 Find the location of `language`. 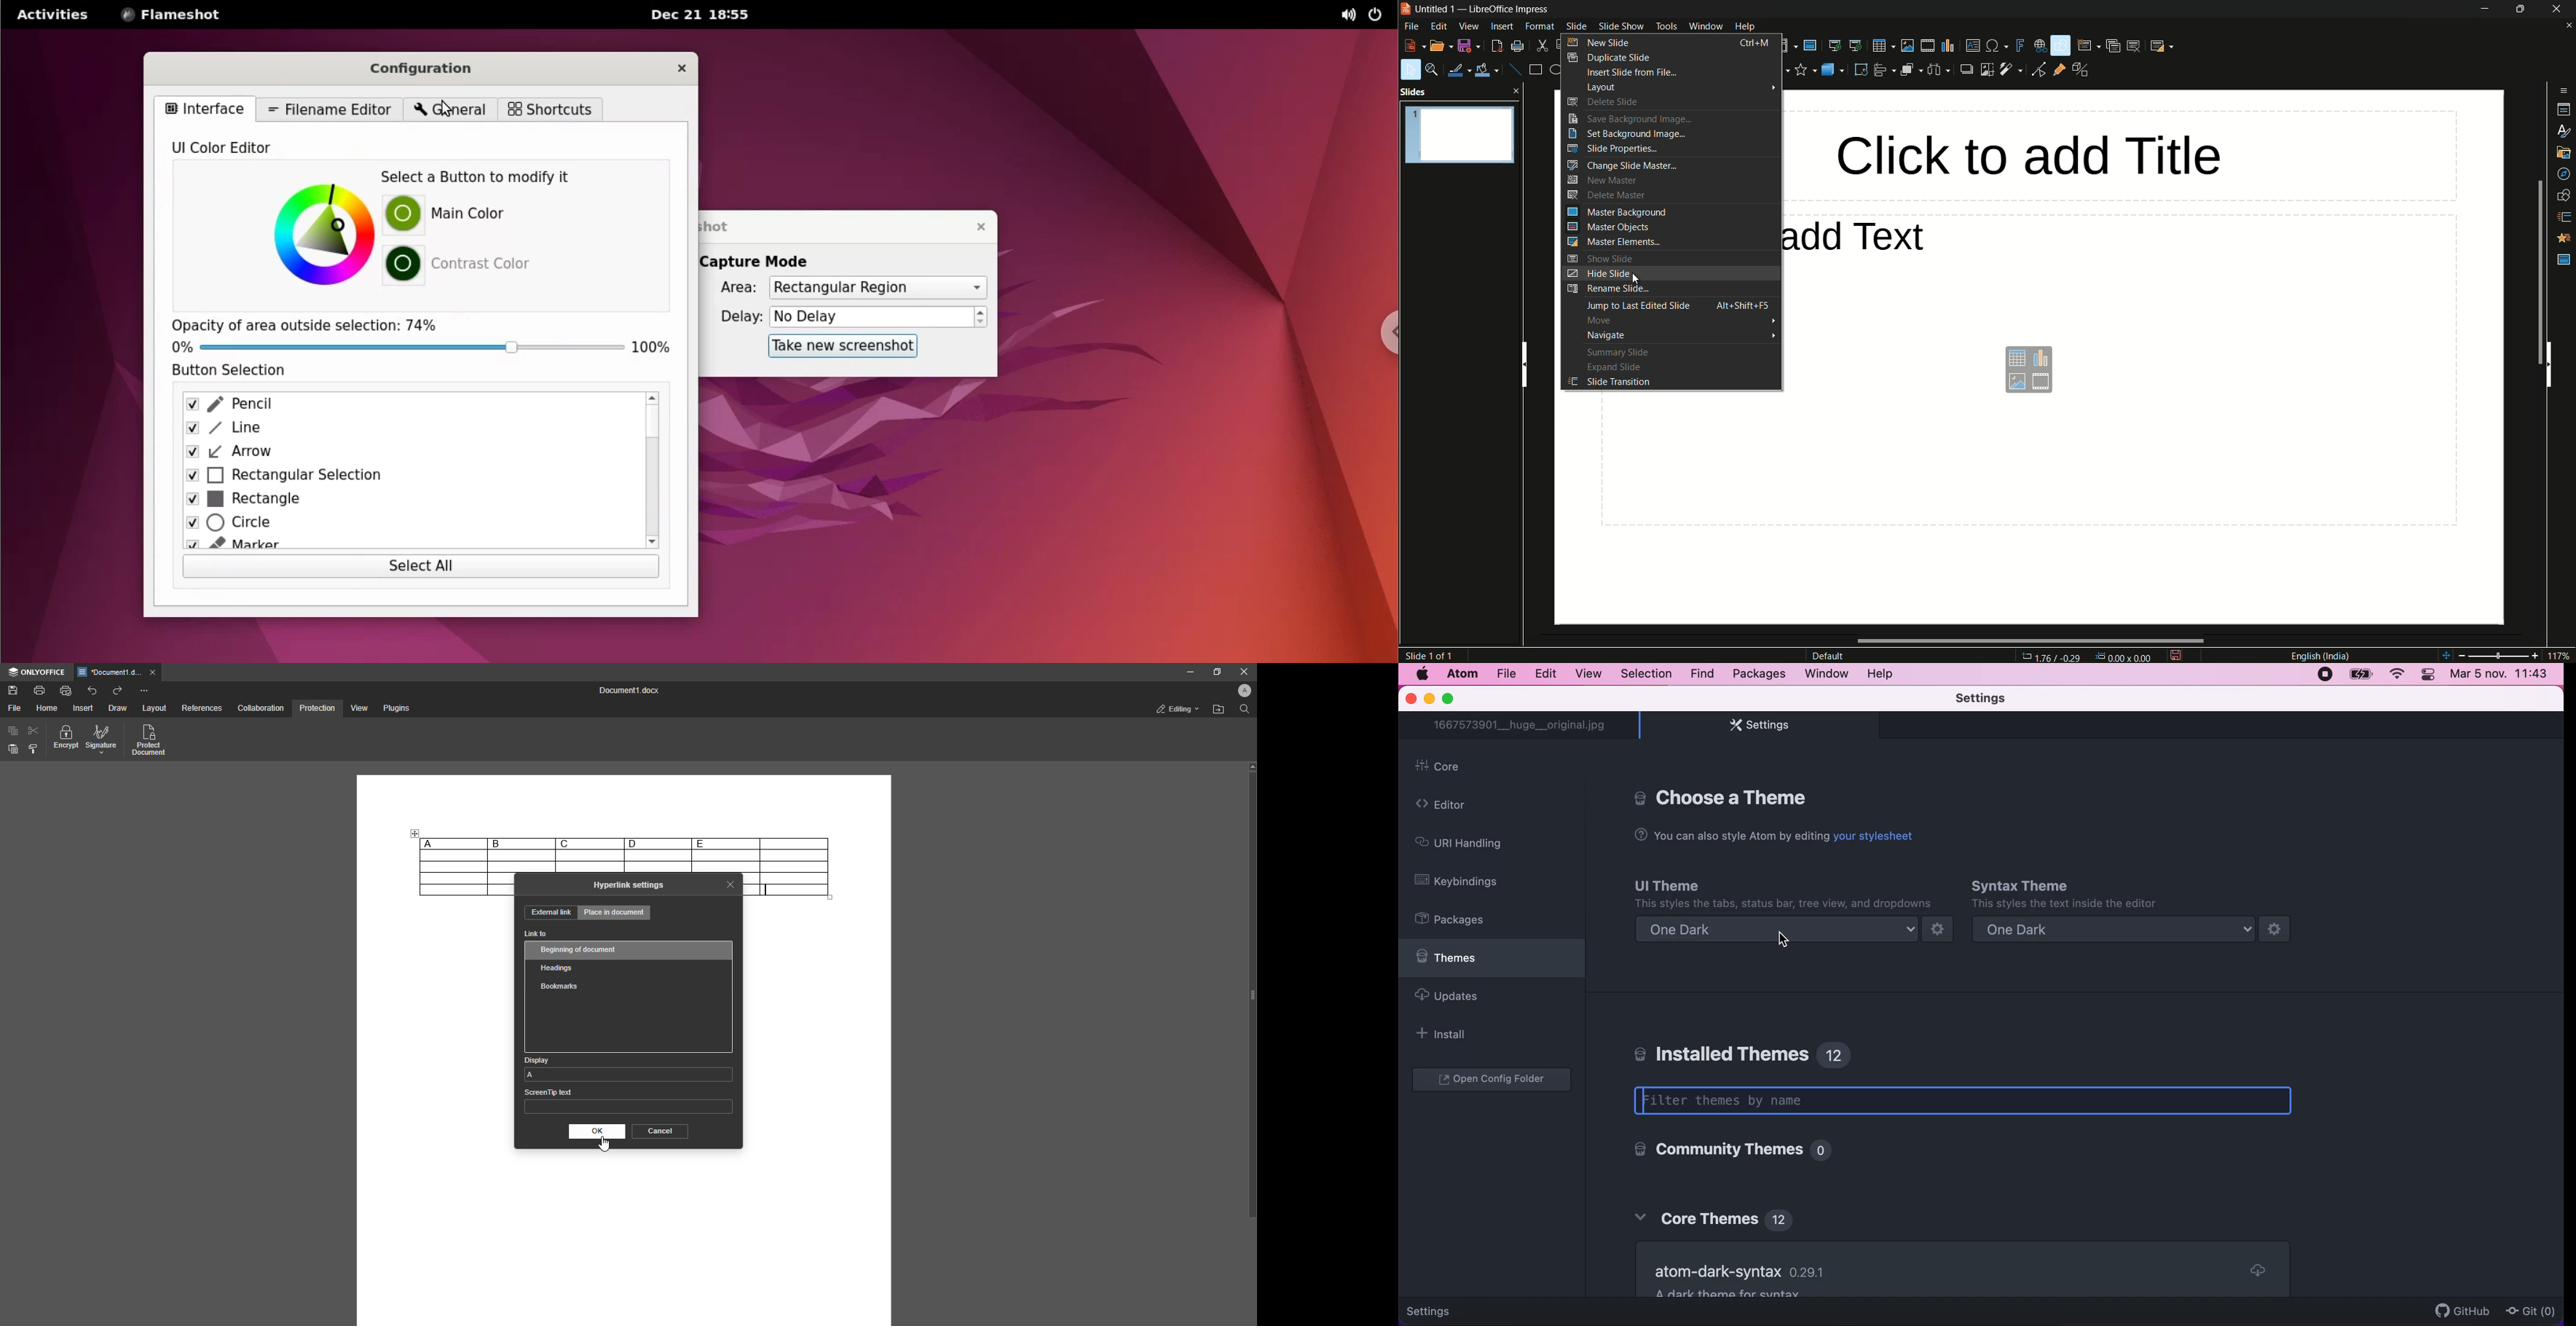

language is located at coordinates (2323, 656).